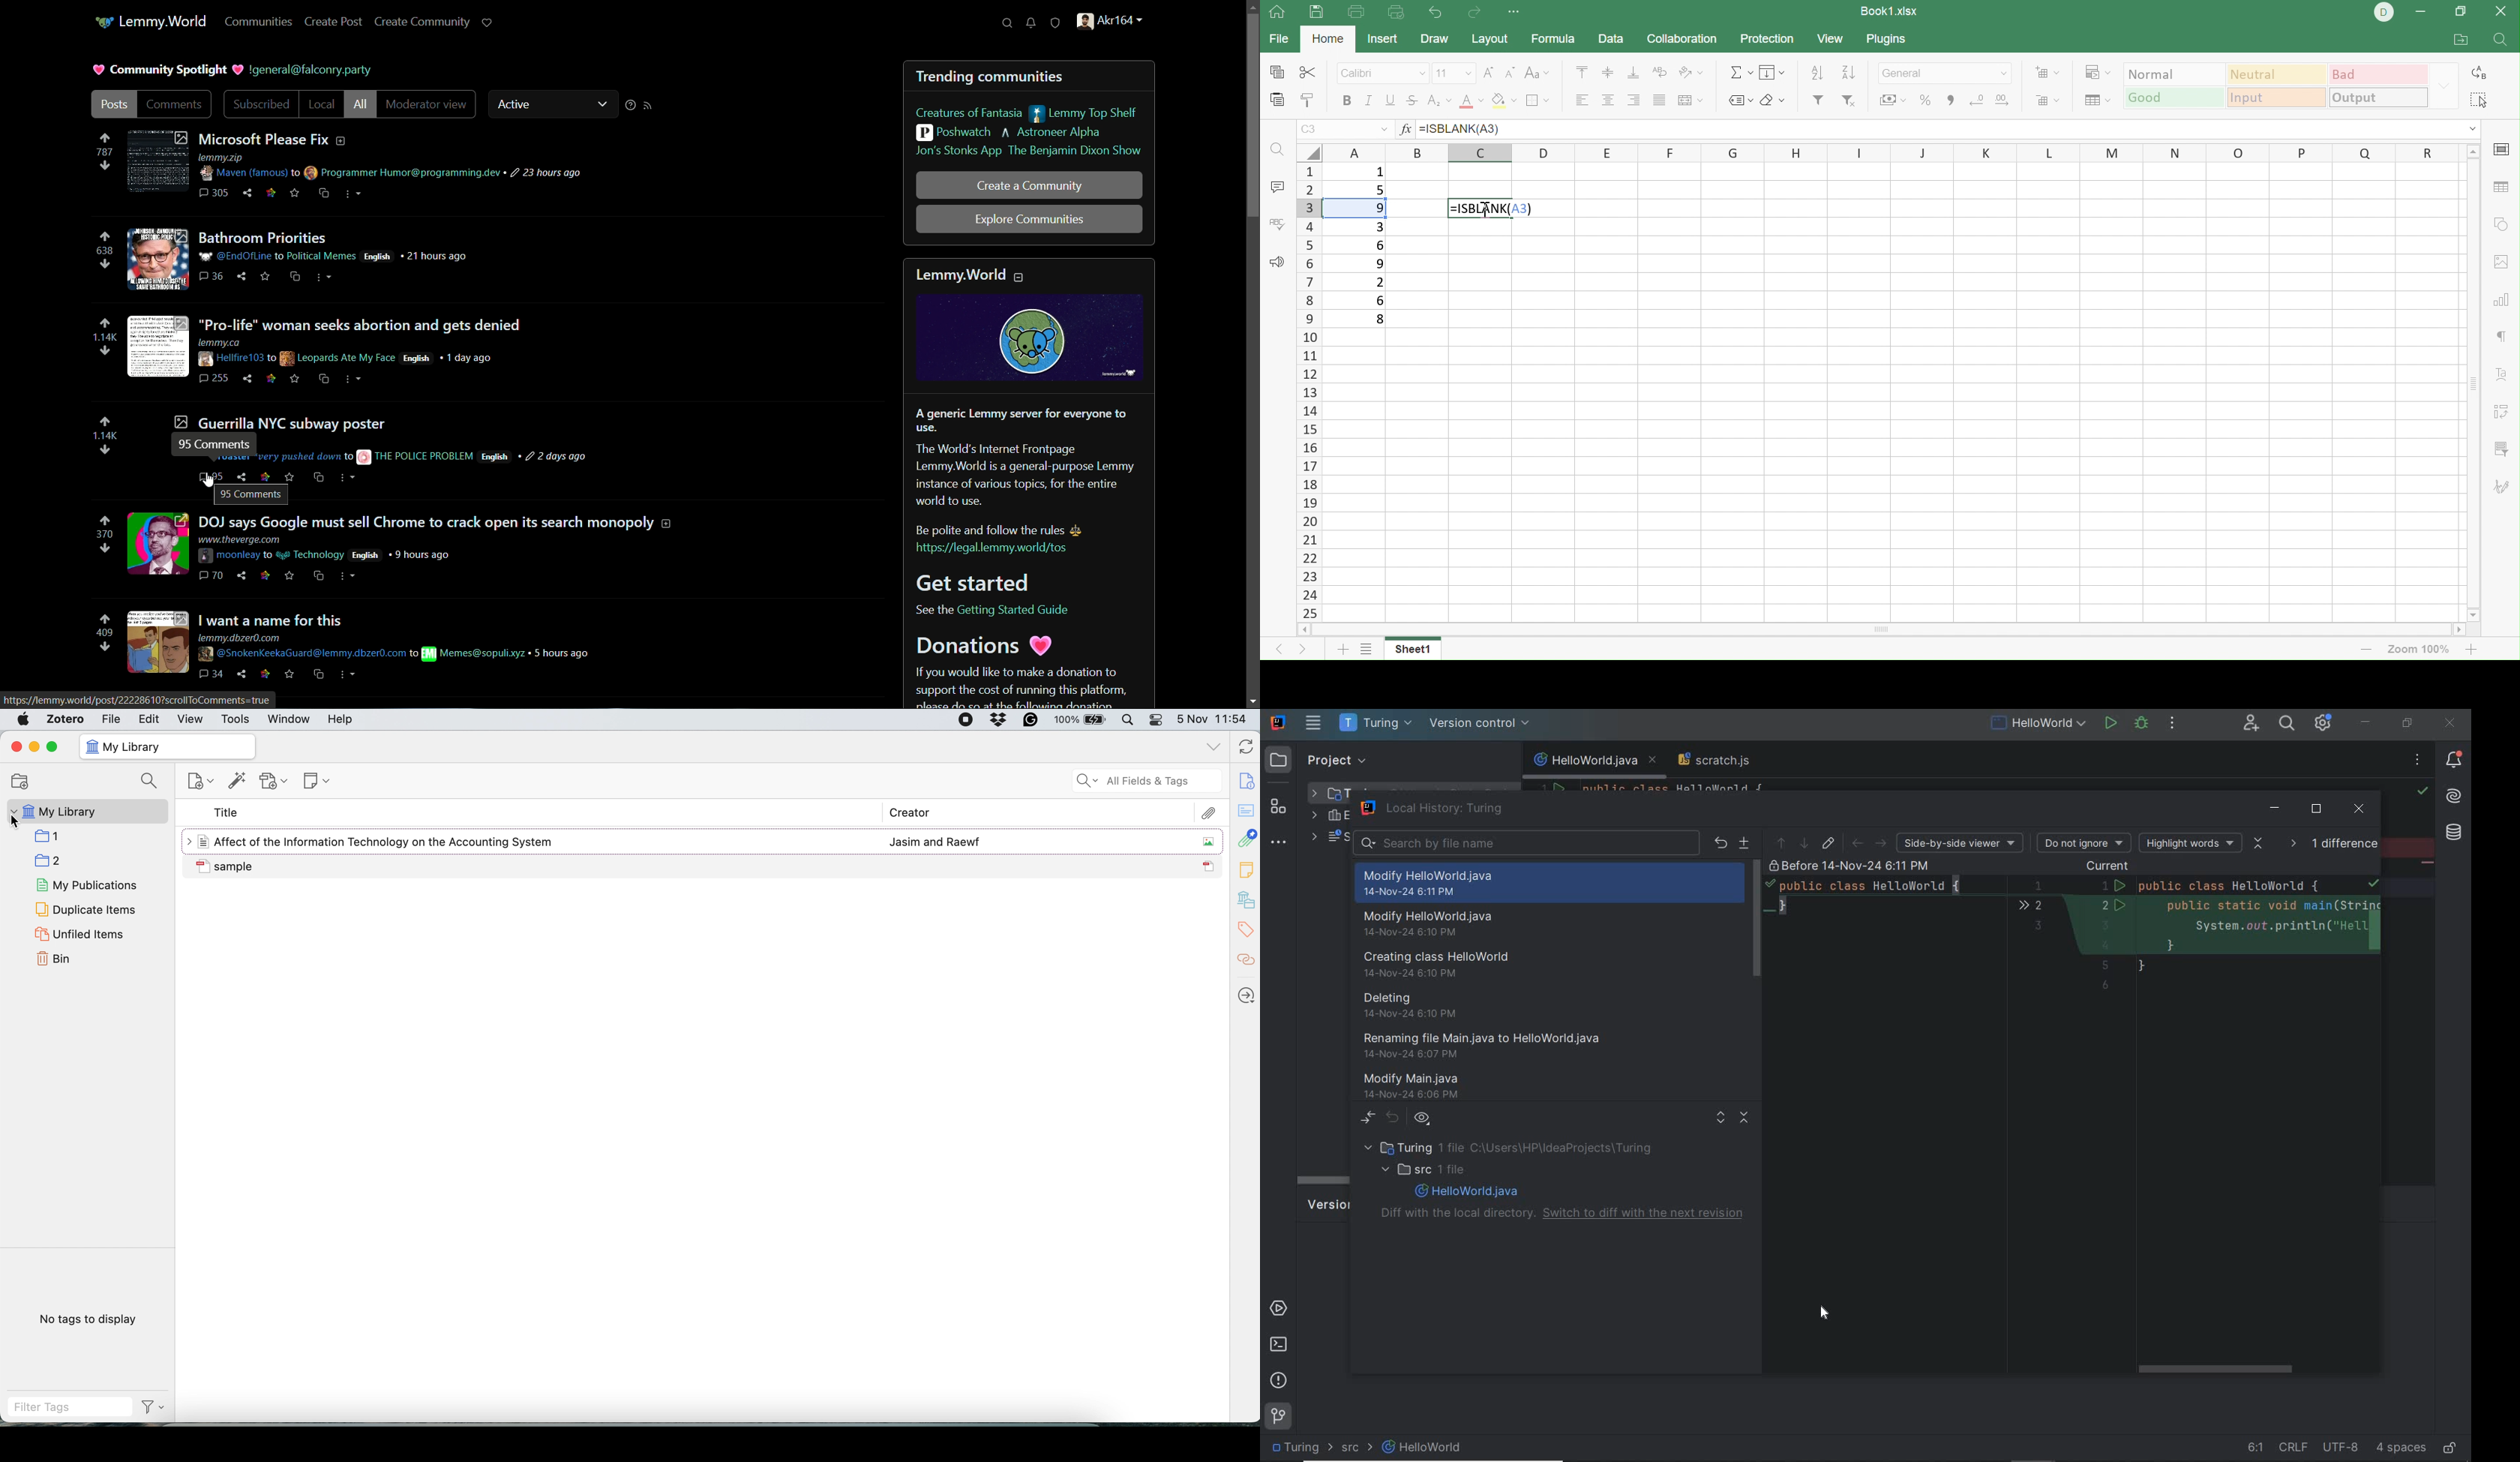 This screenshot has height=1484, width=2520. Describe the element at coordinates (1974, 101) in the screenshot. I see `Decrease decimal` at that location.